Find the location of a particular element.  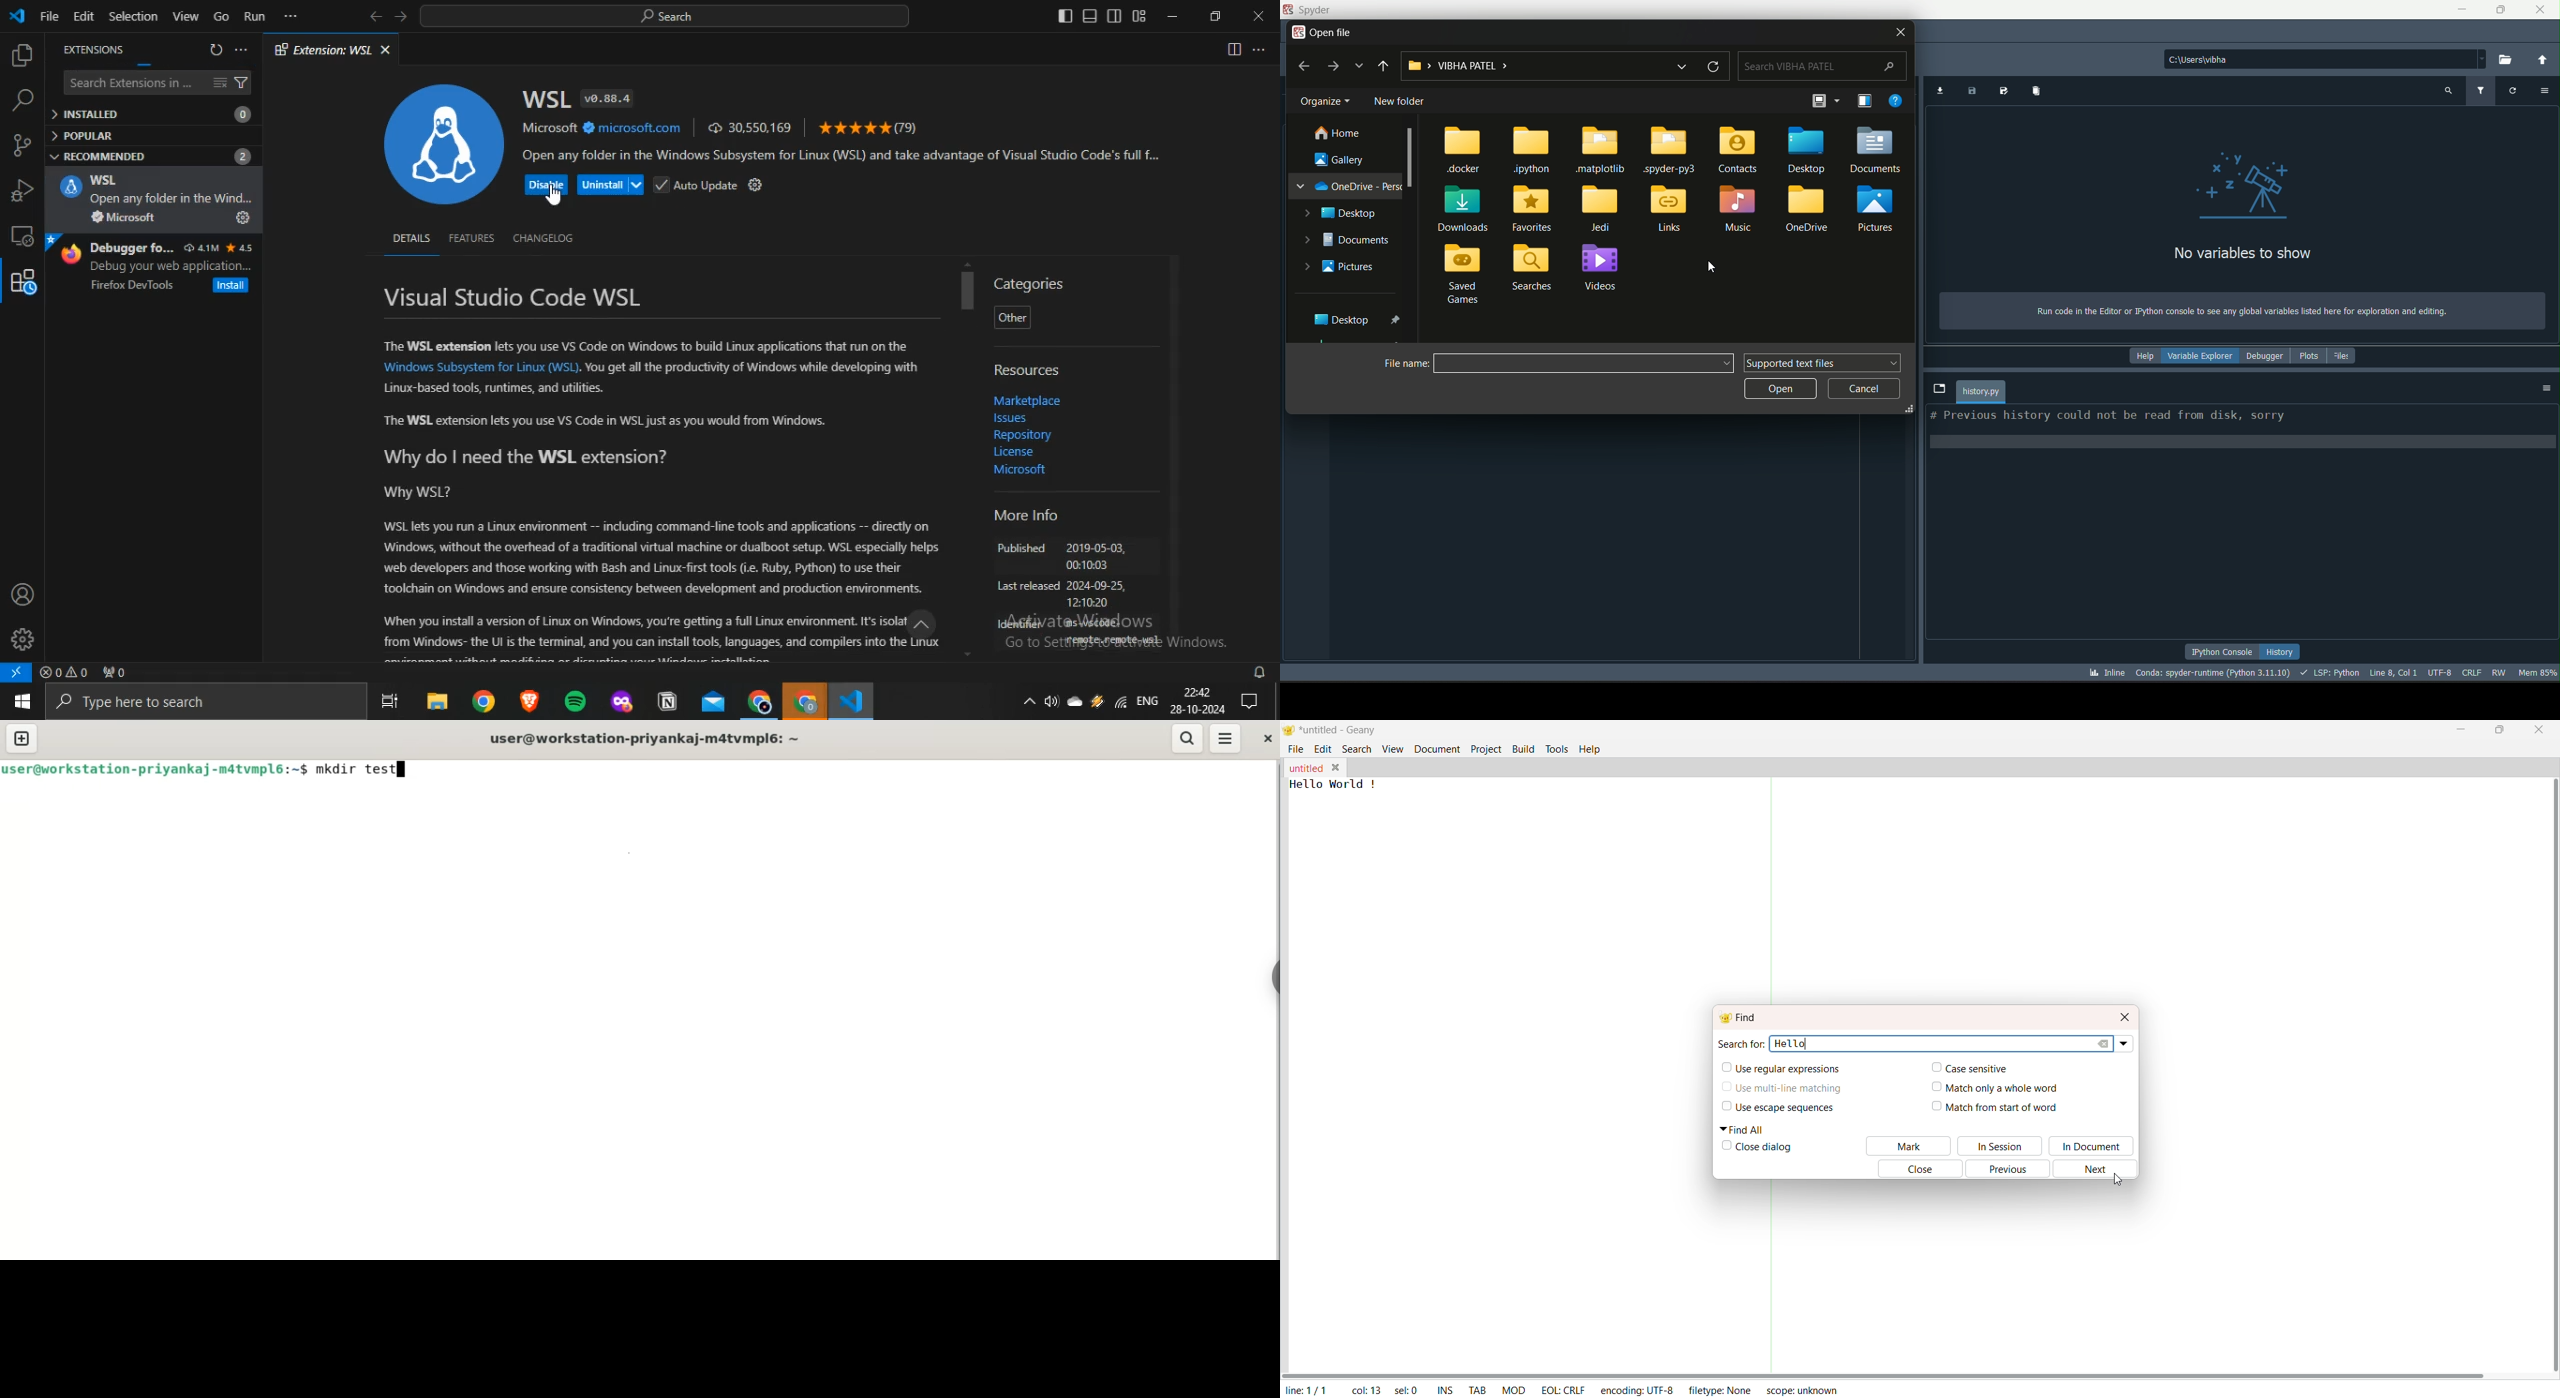

search variable is located at coordinates (2447, 91).